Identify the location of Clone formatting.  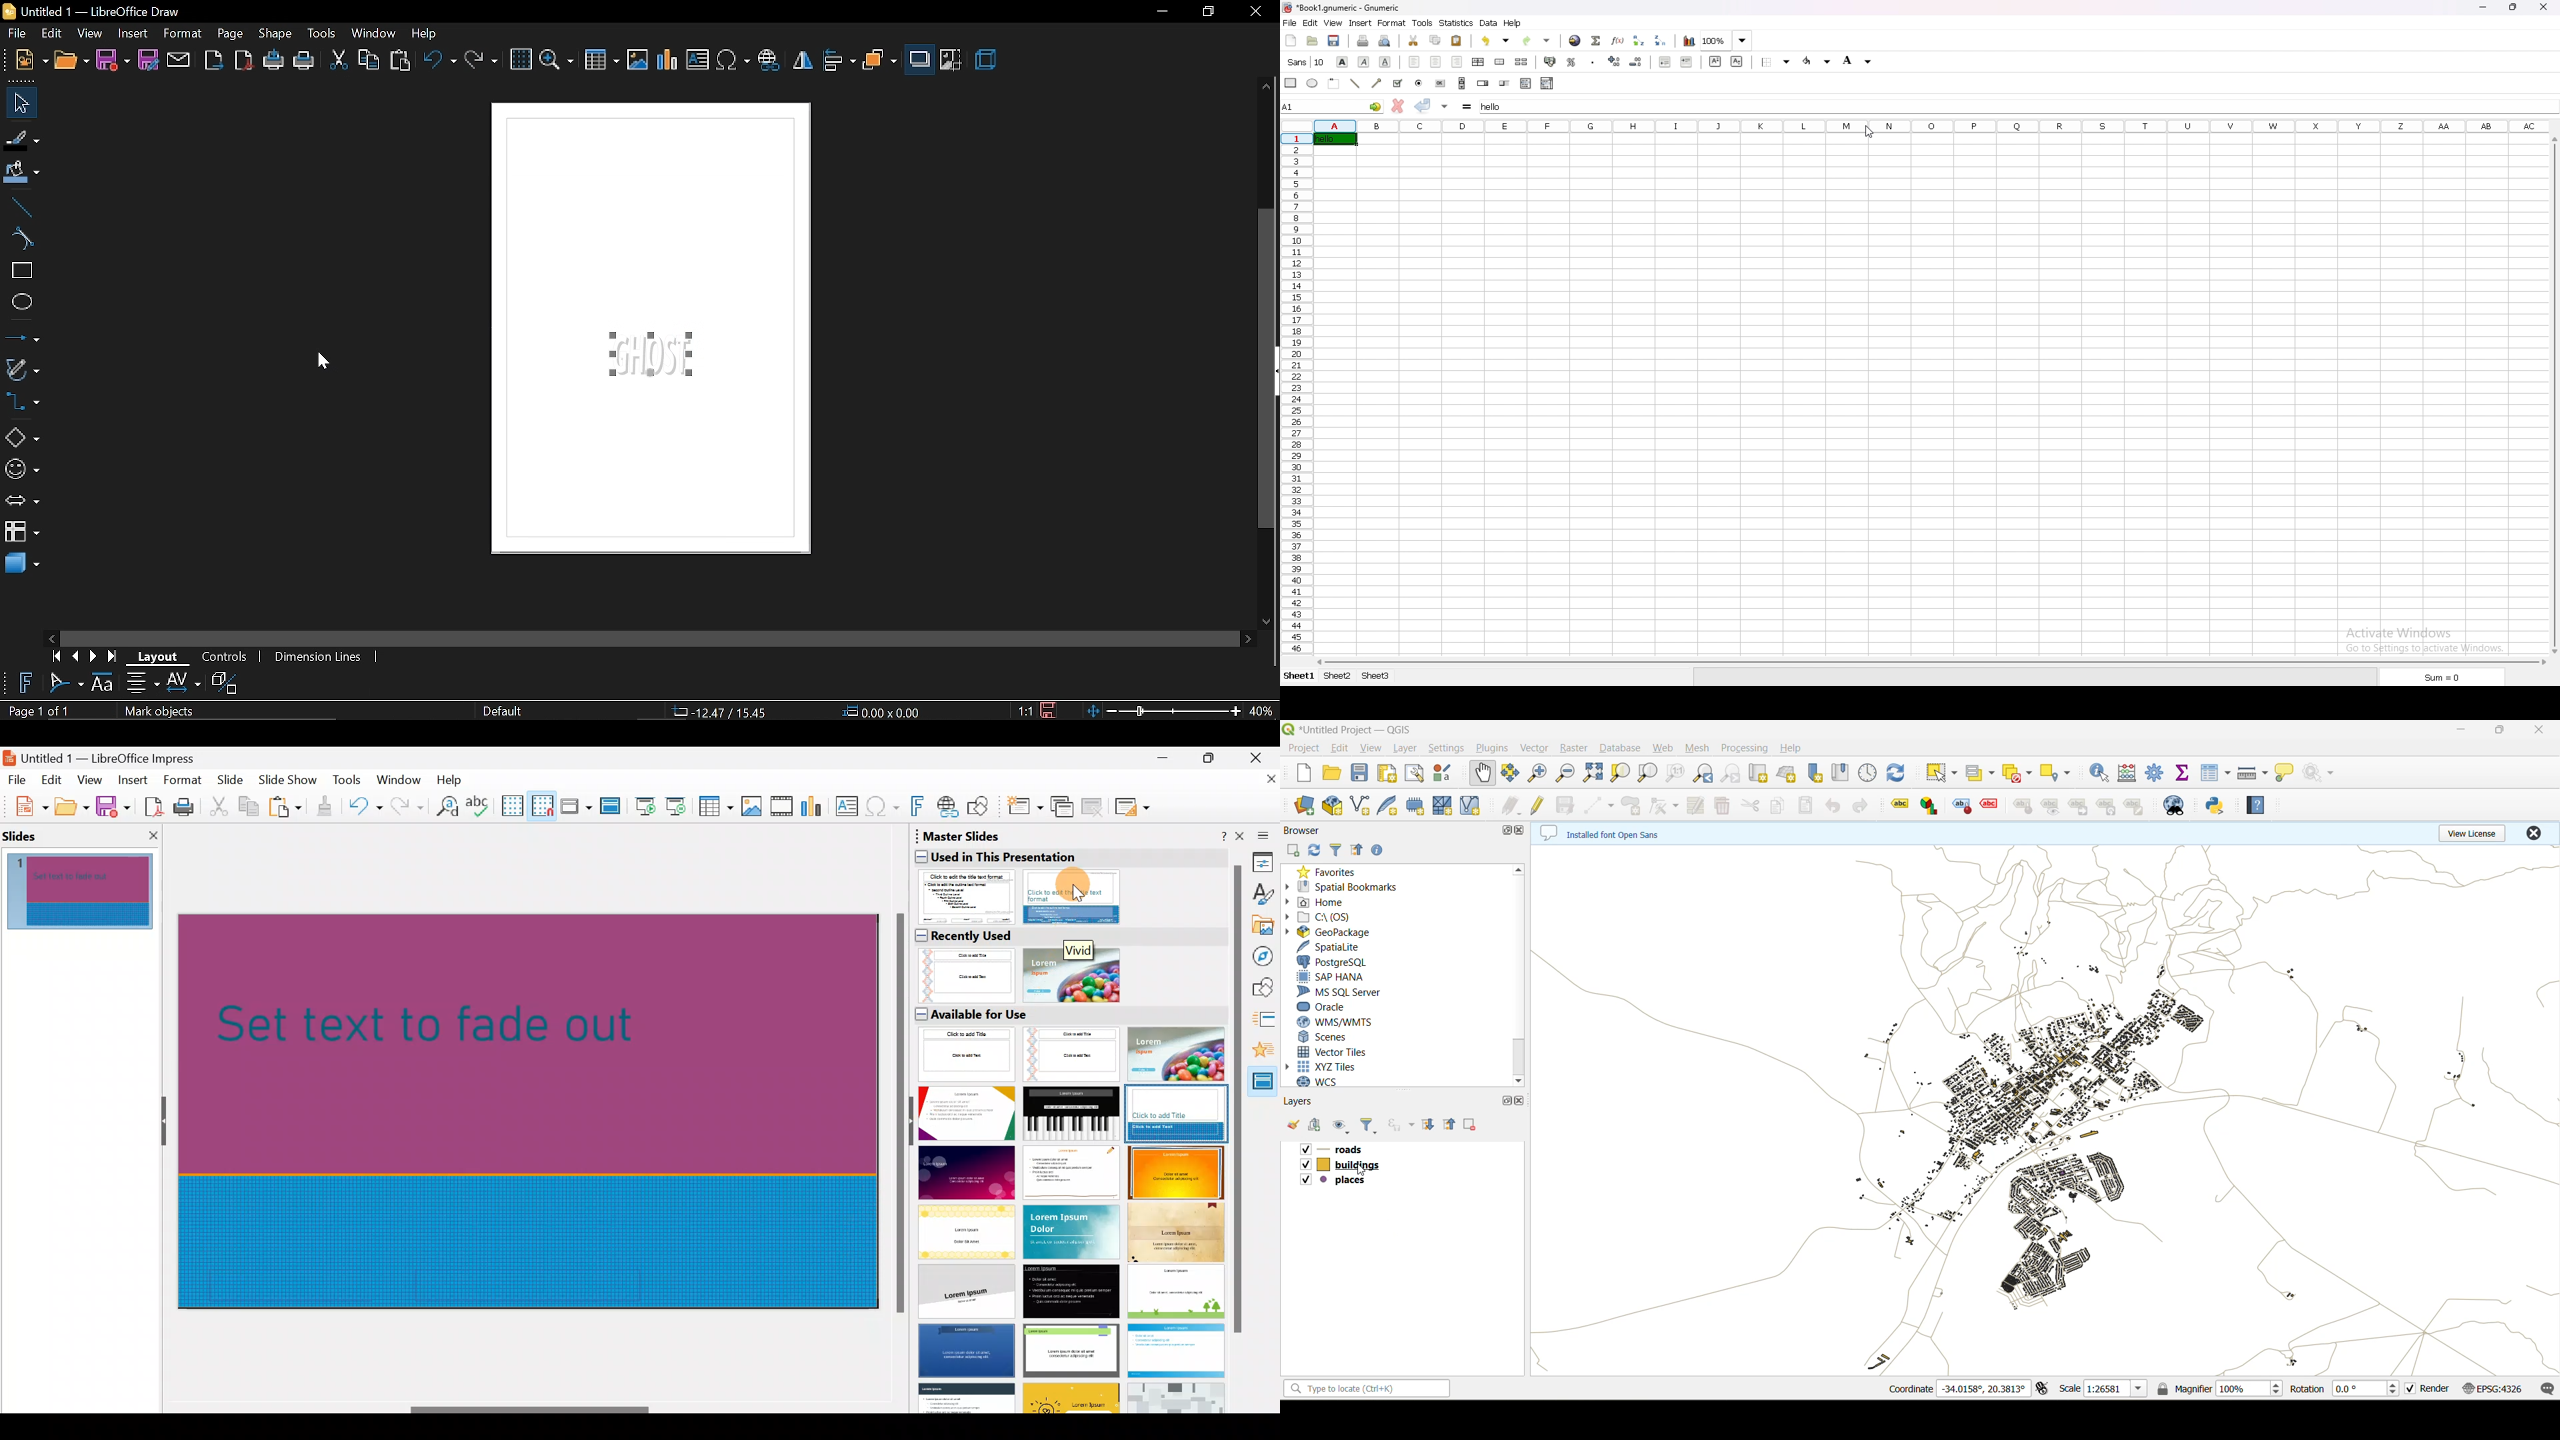
(327, 807).